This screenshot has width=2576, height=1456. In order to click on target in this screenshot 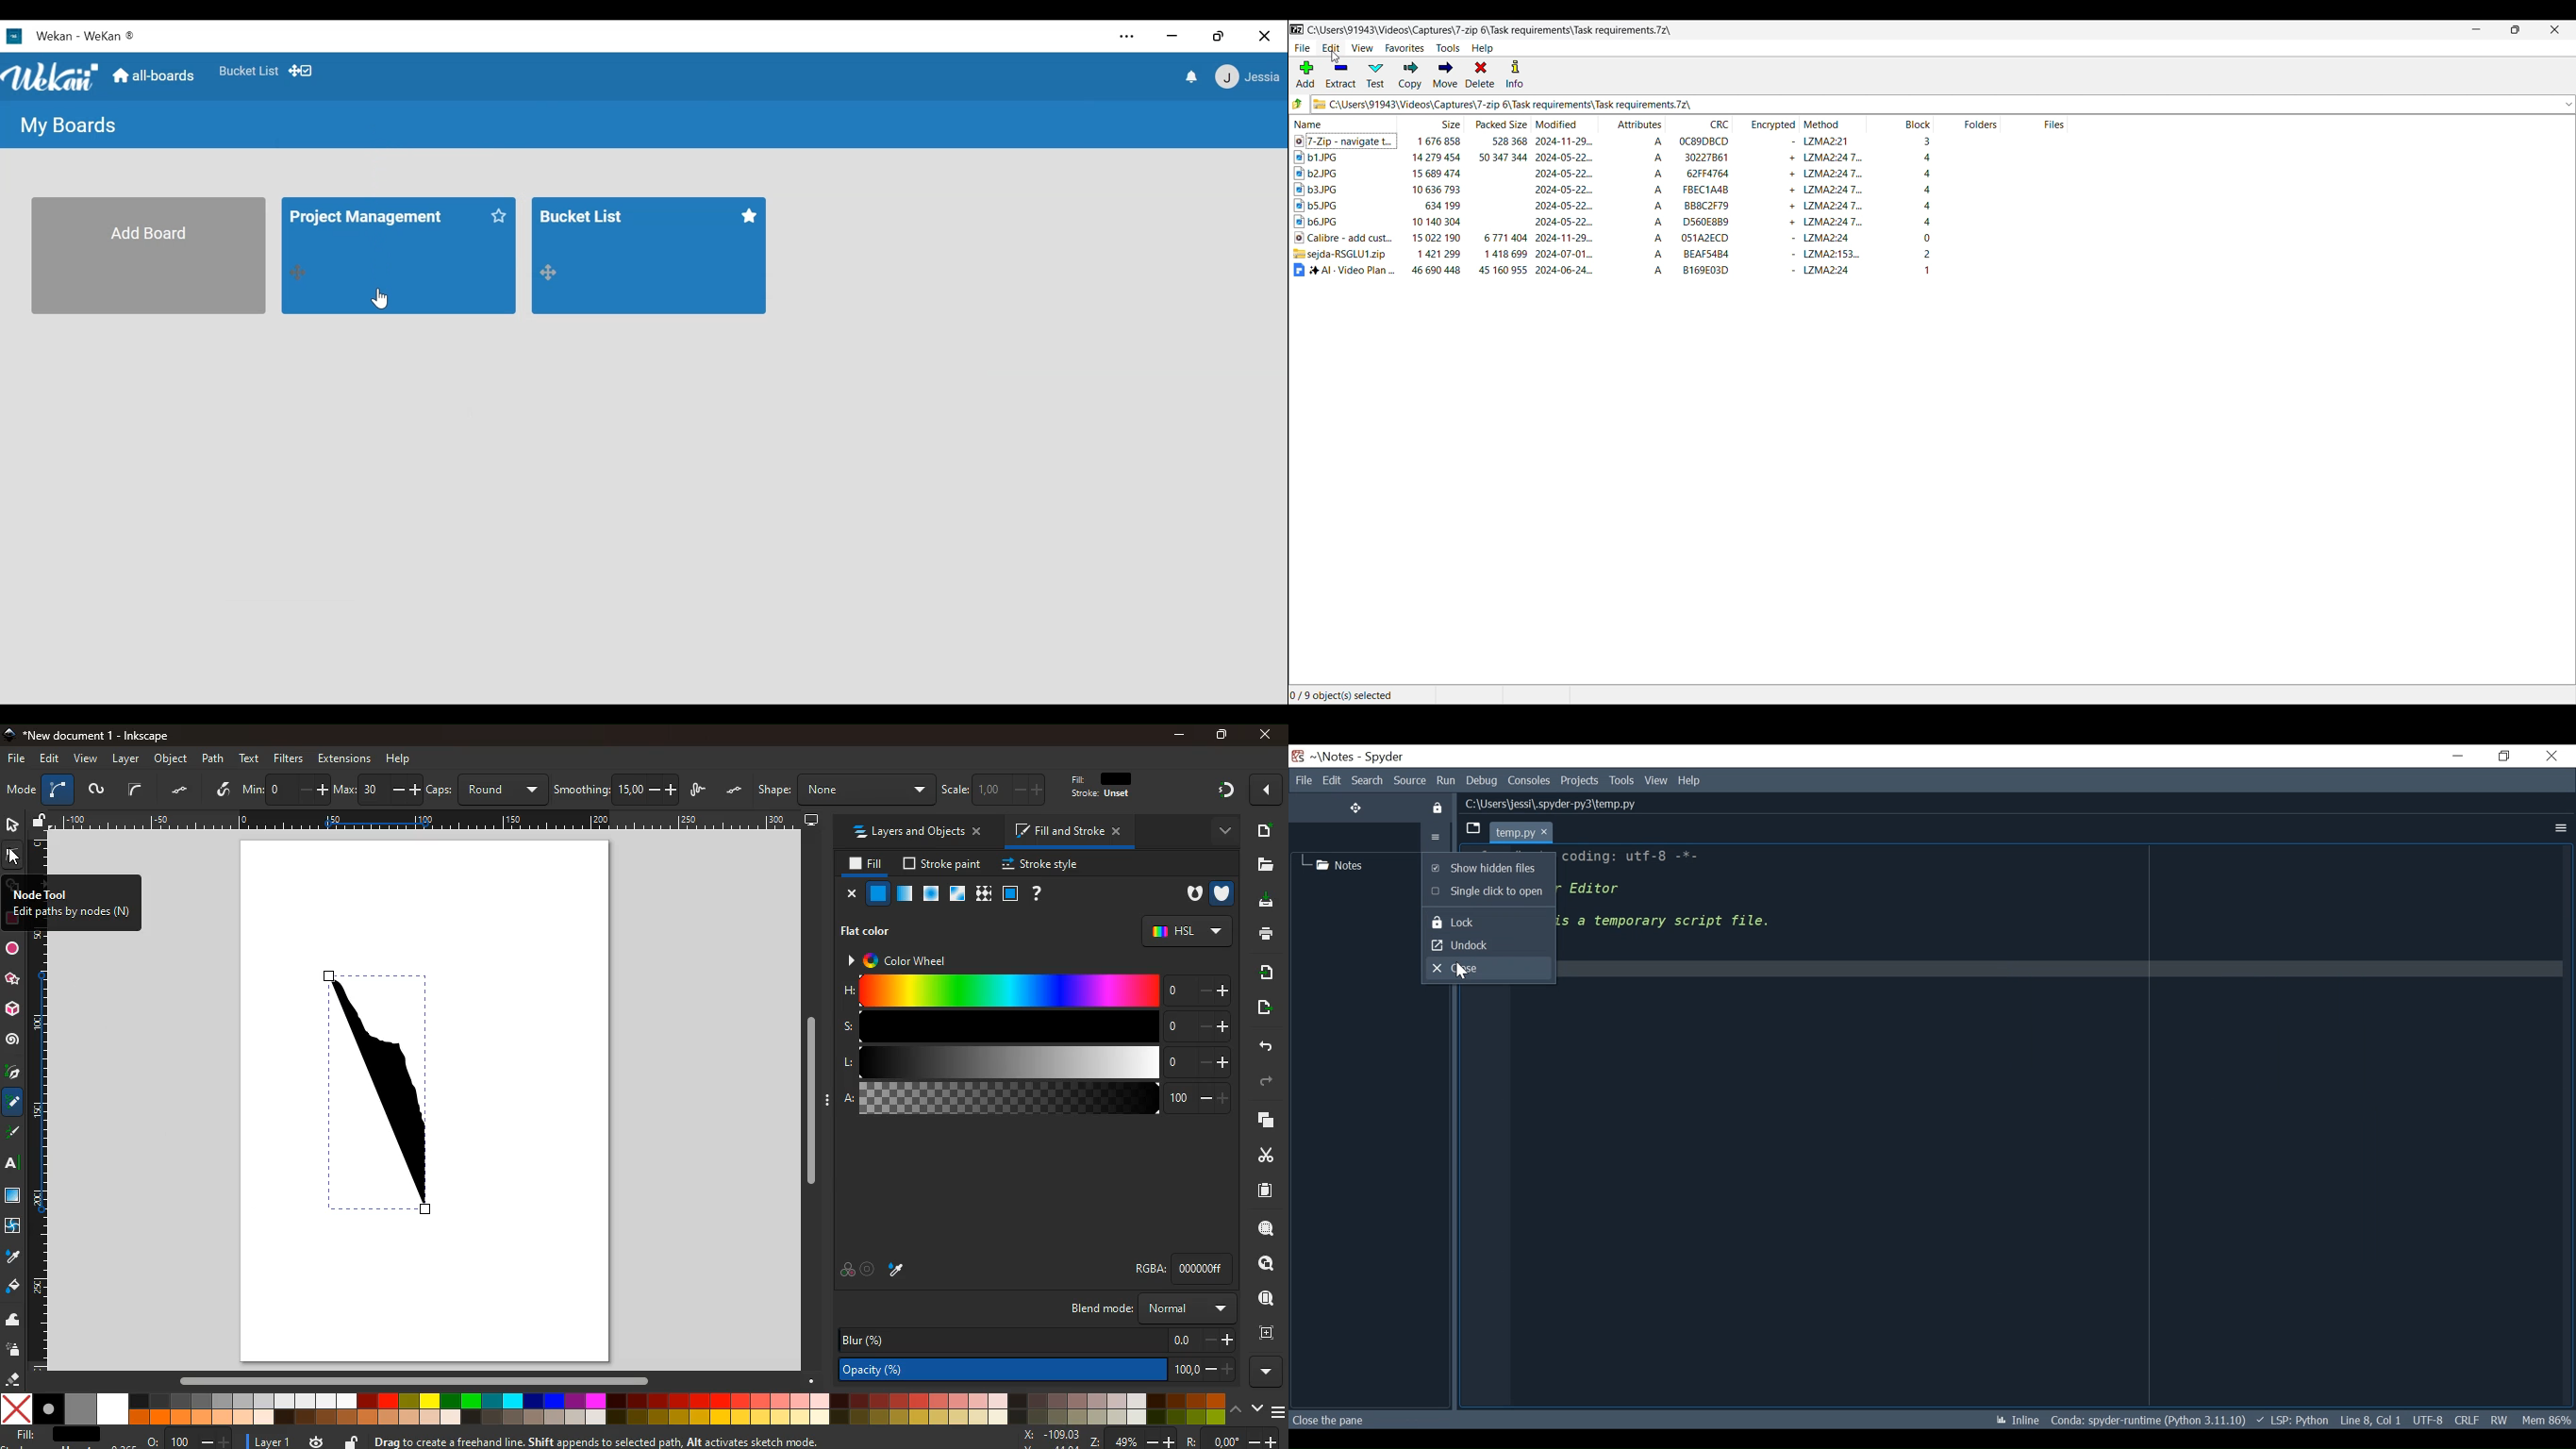, I will do `click(870, 1270)`.